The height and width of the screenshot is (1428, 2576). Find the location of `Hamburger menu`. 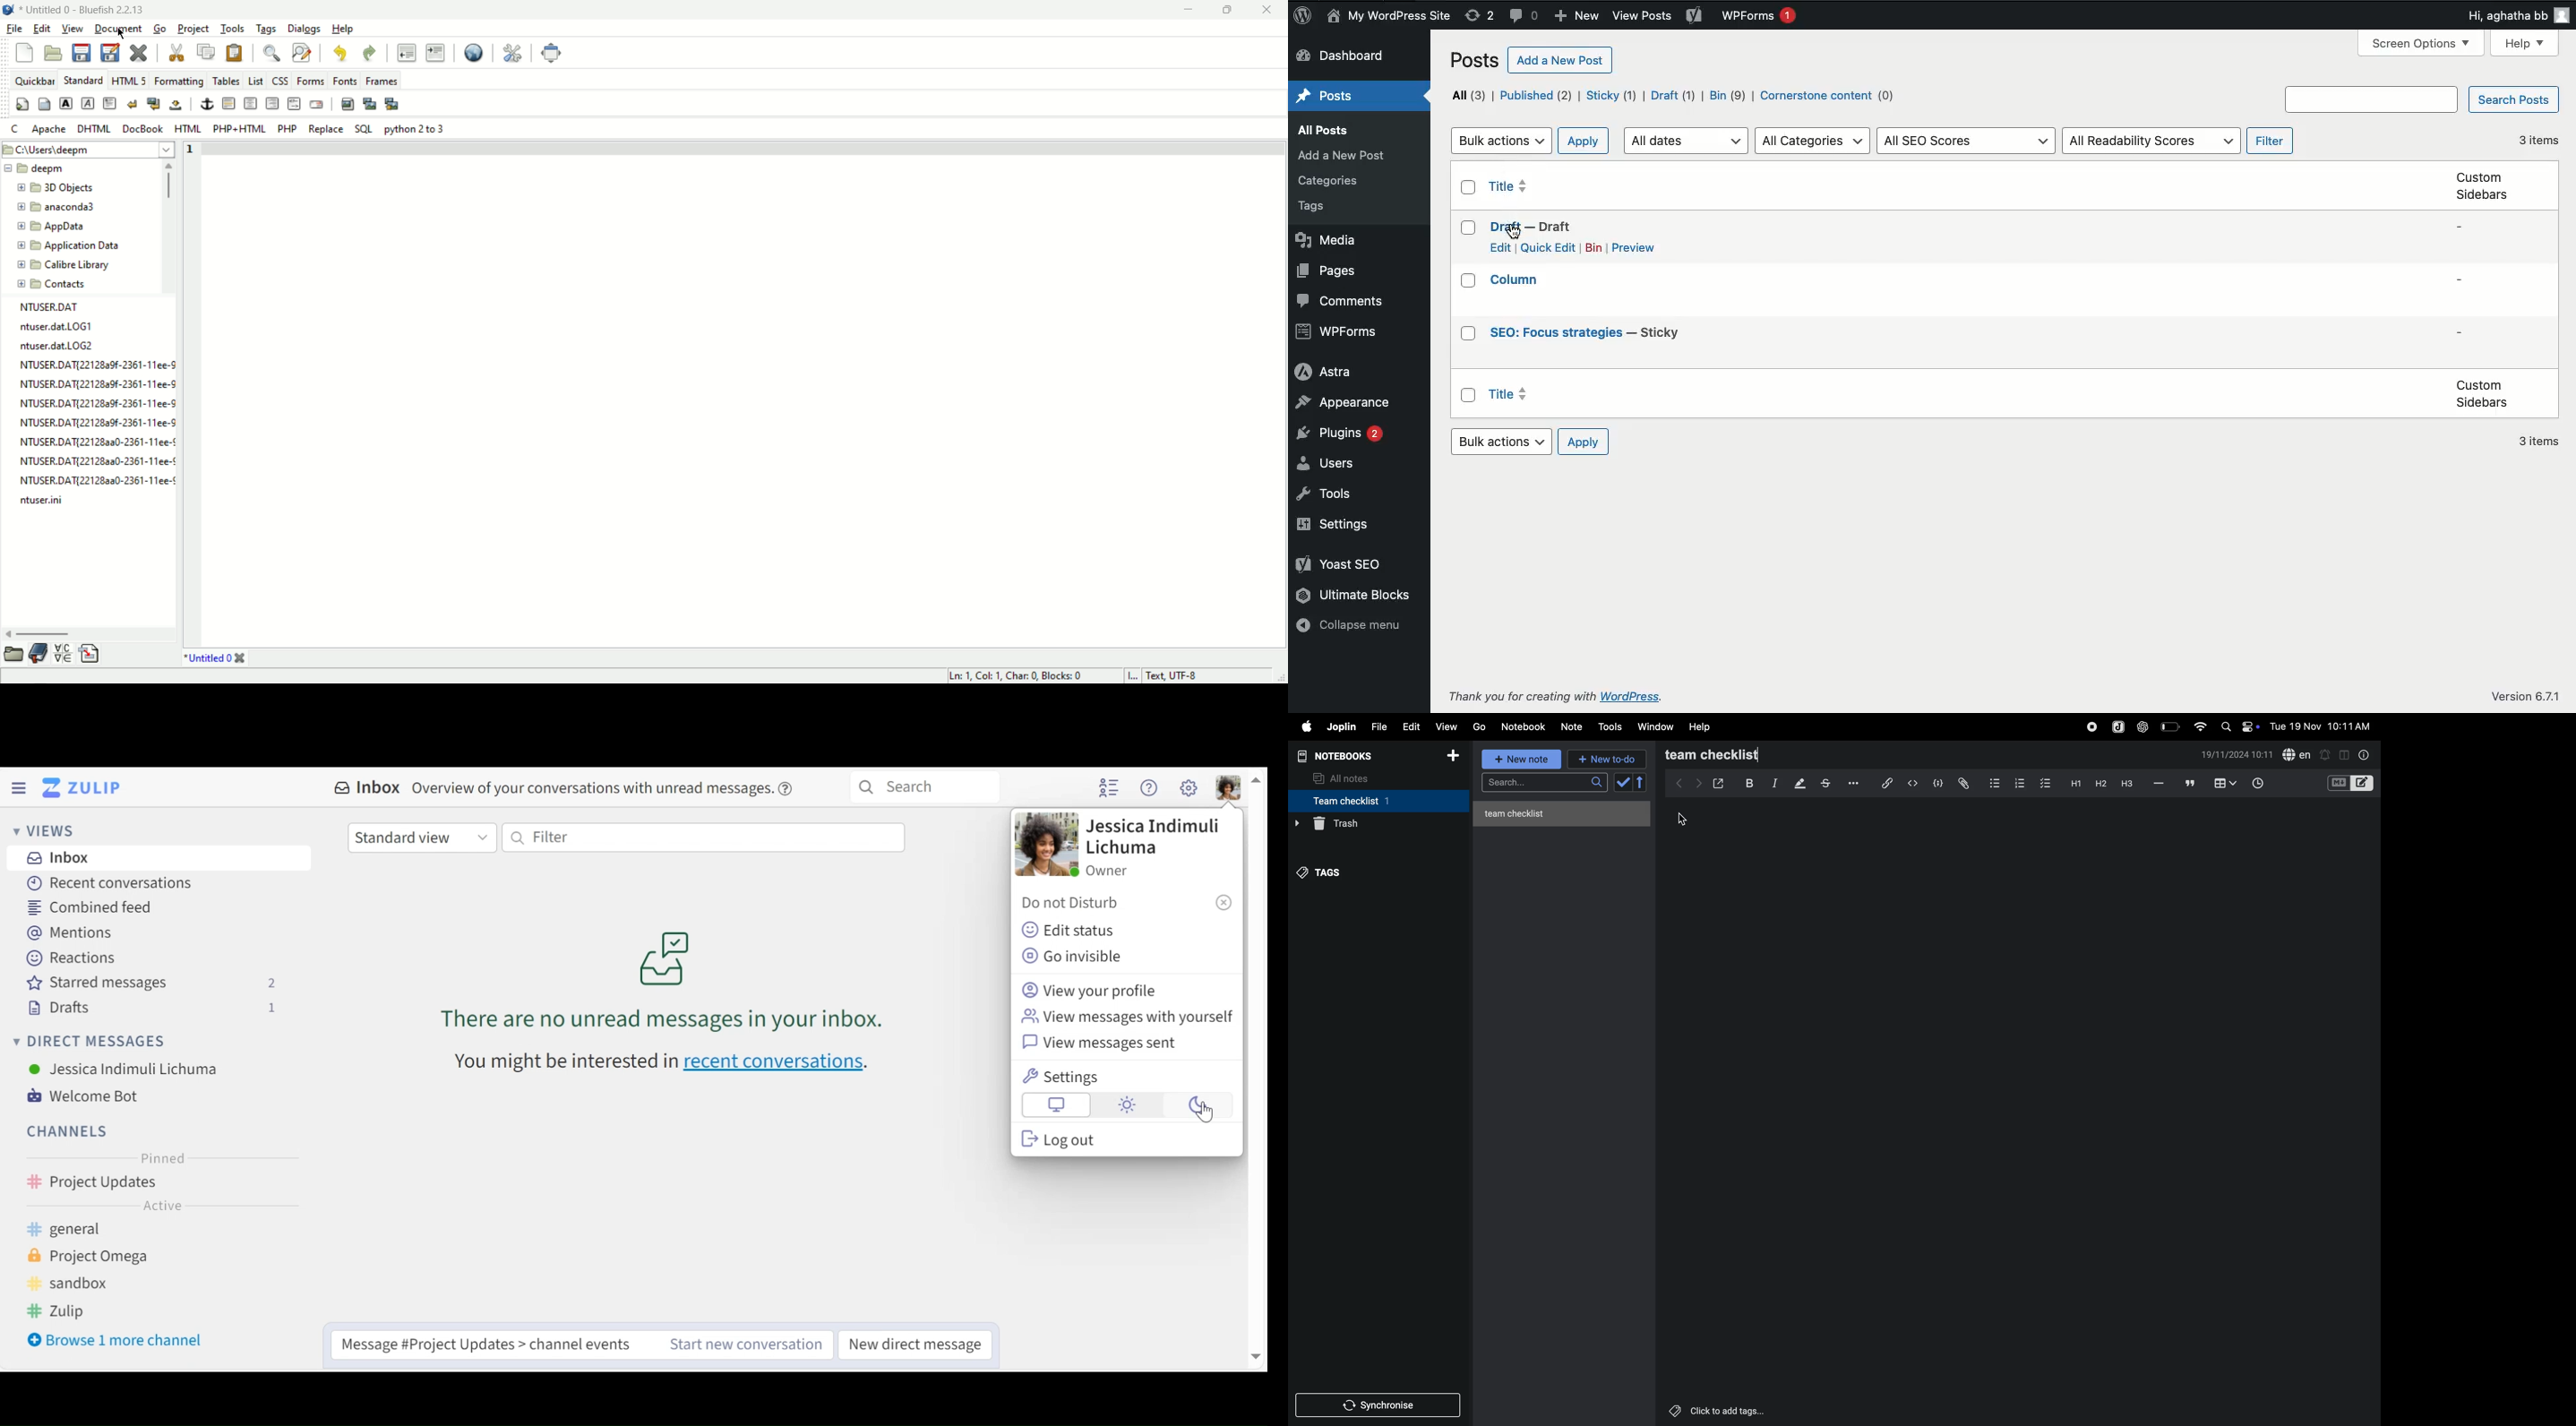

Hamburger menu is located at coordinates (18, 788).